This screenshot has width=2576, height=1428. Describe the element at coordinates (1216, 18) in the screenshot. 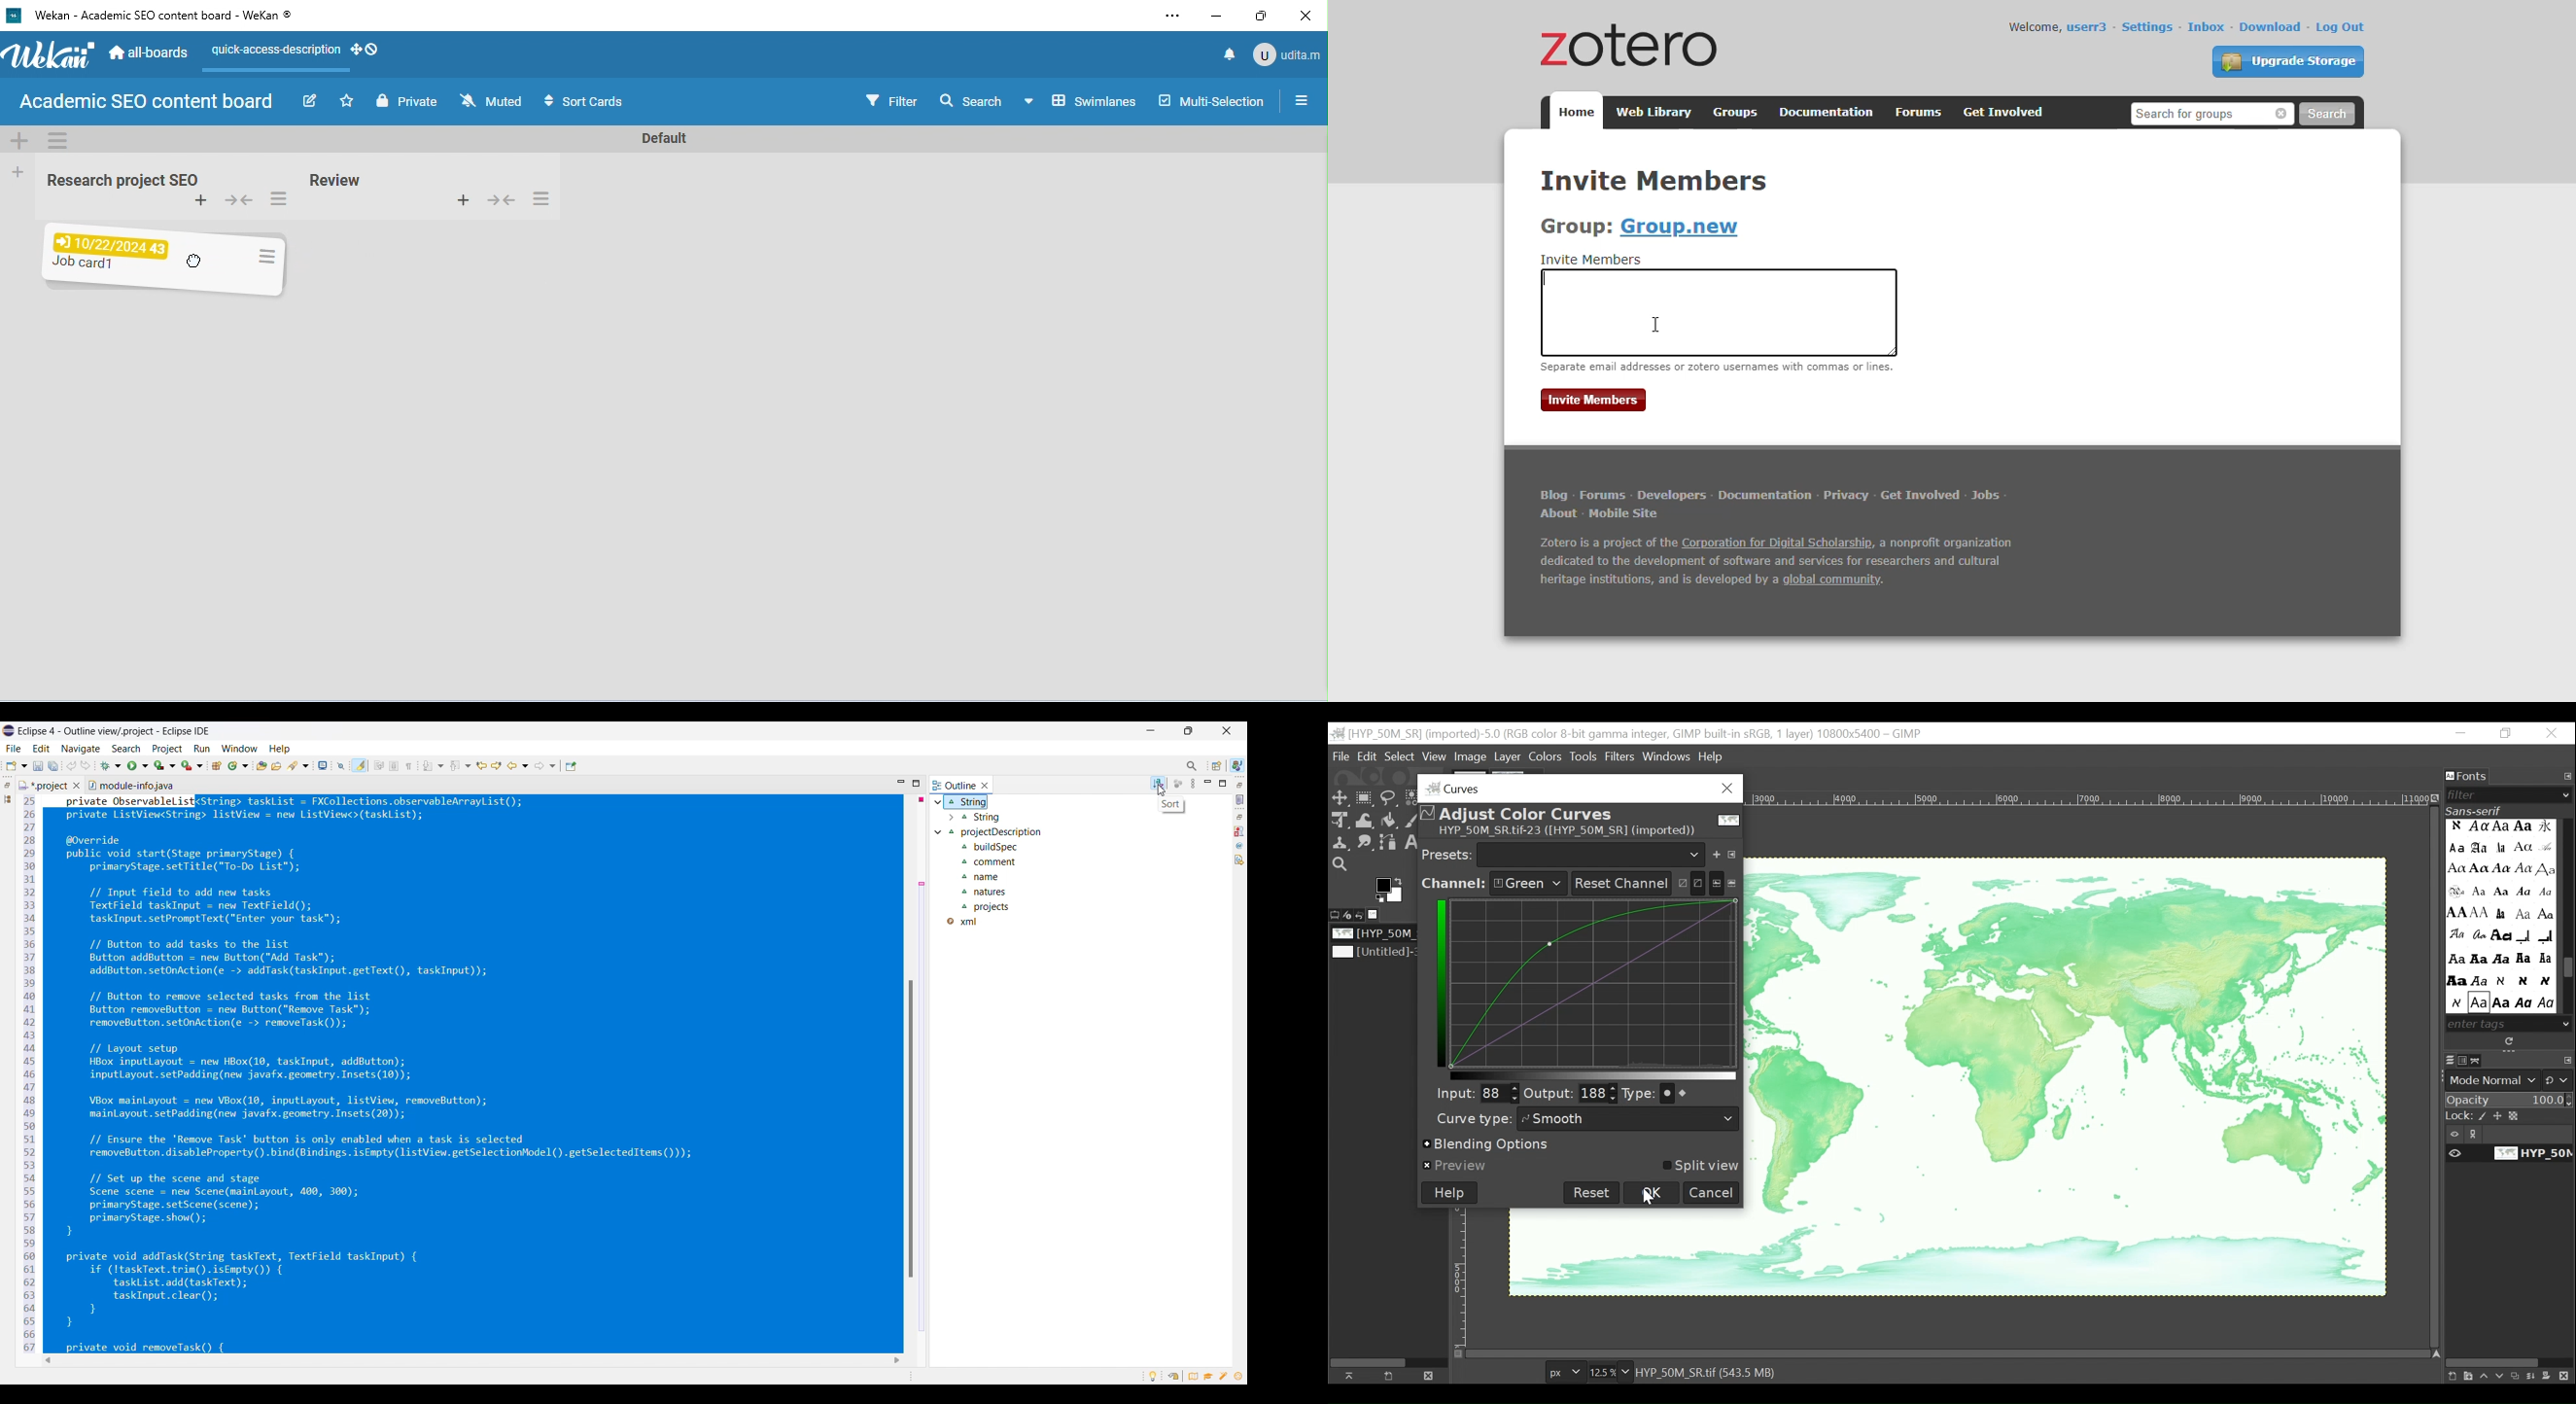

I see `minimize` at that location.